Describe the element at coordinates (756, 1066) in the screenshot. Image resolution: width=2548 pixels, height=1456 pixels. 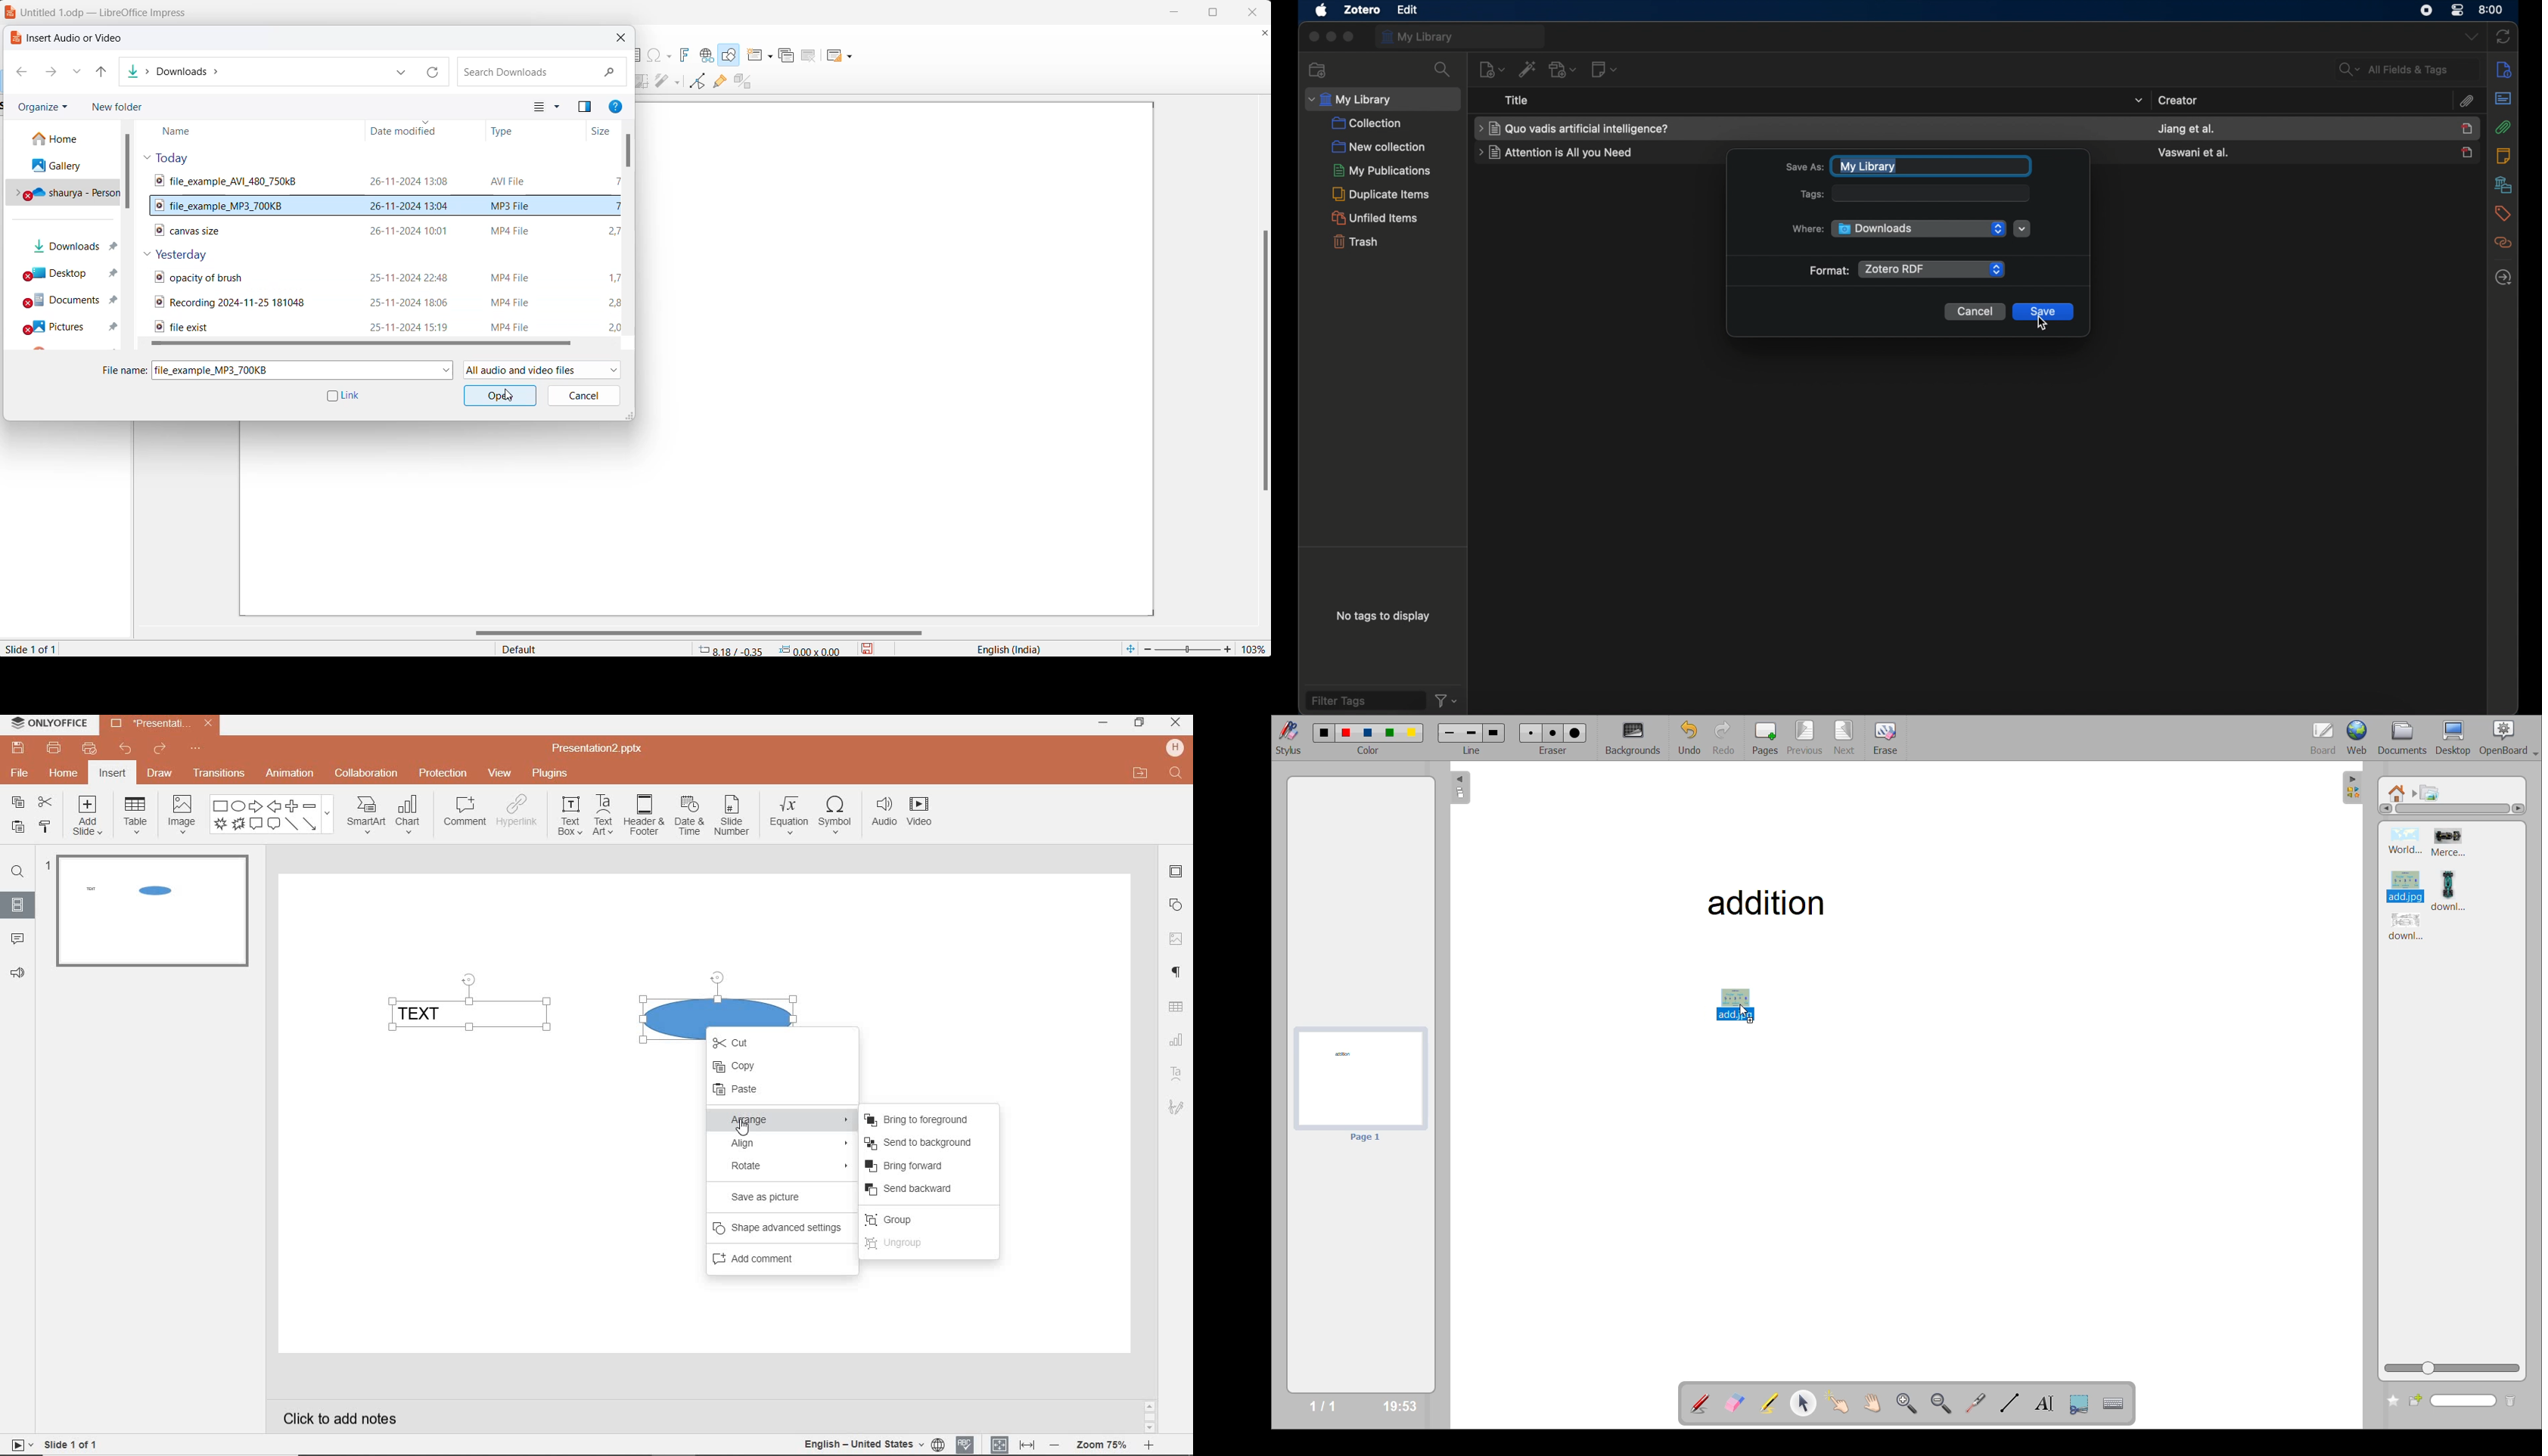
I see `COPY` at that location.